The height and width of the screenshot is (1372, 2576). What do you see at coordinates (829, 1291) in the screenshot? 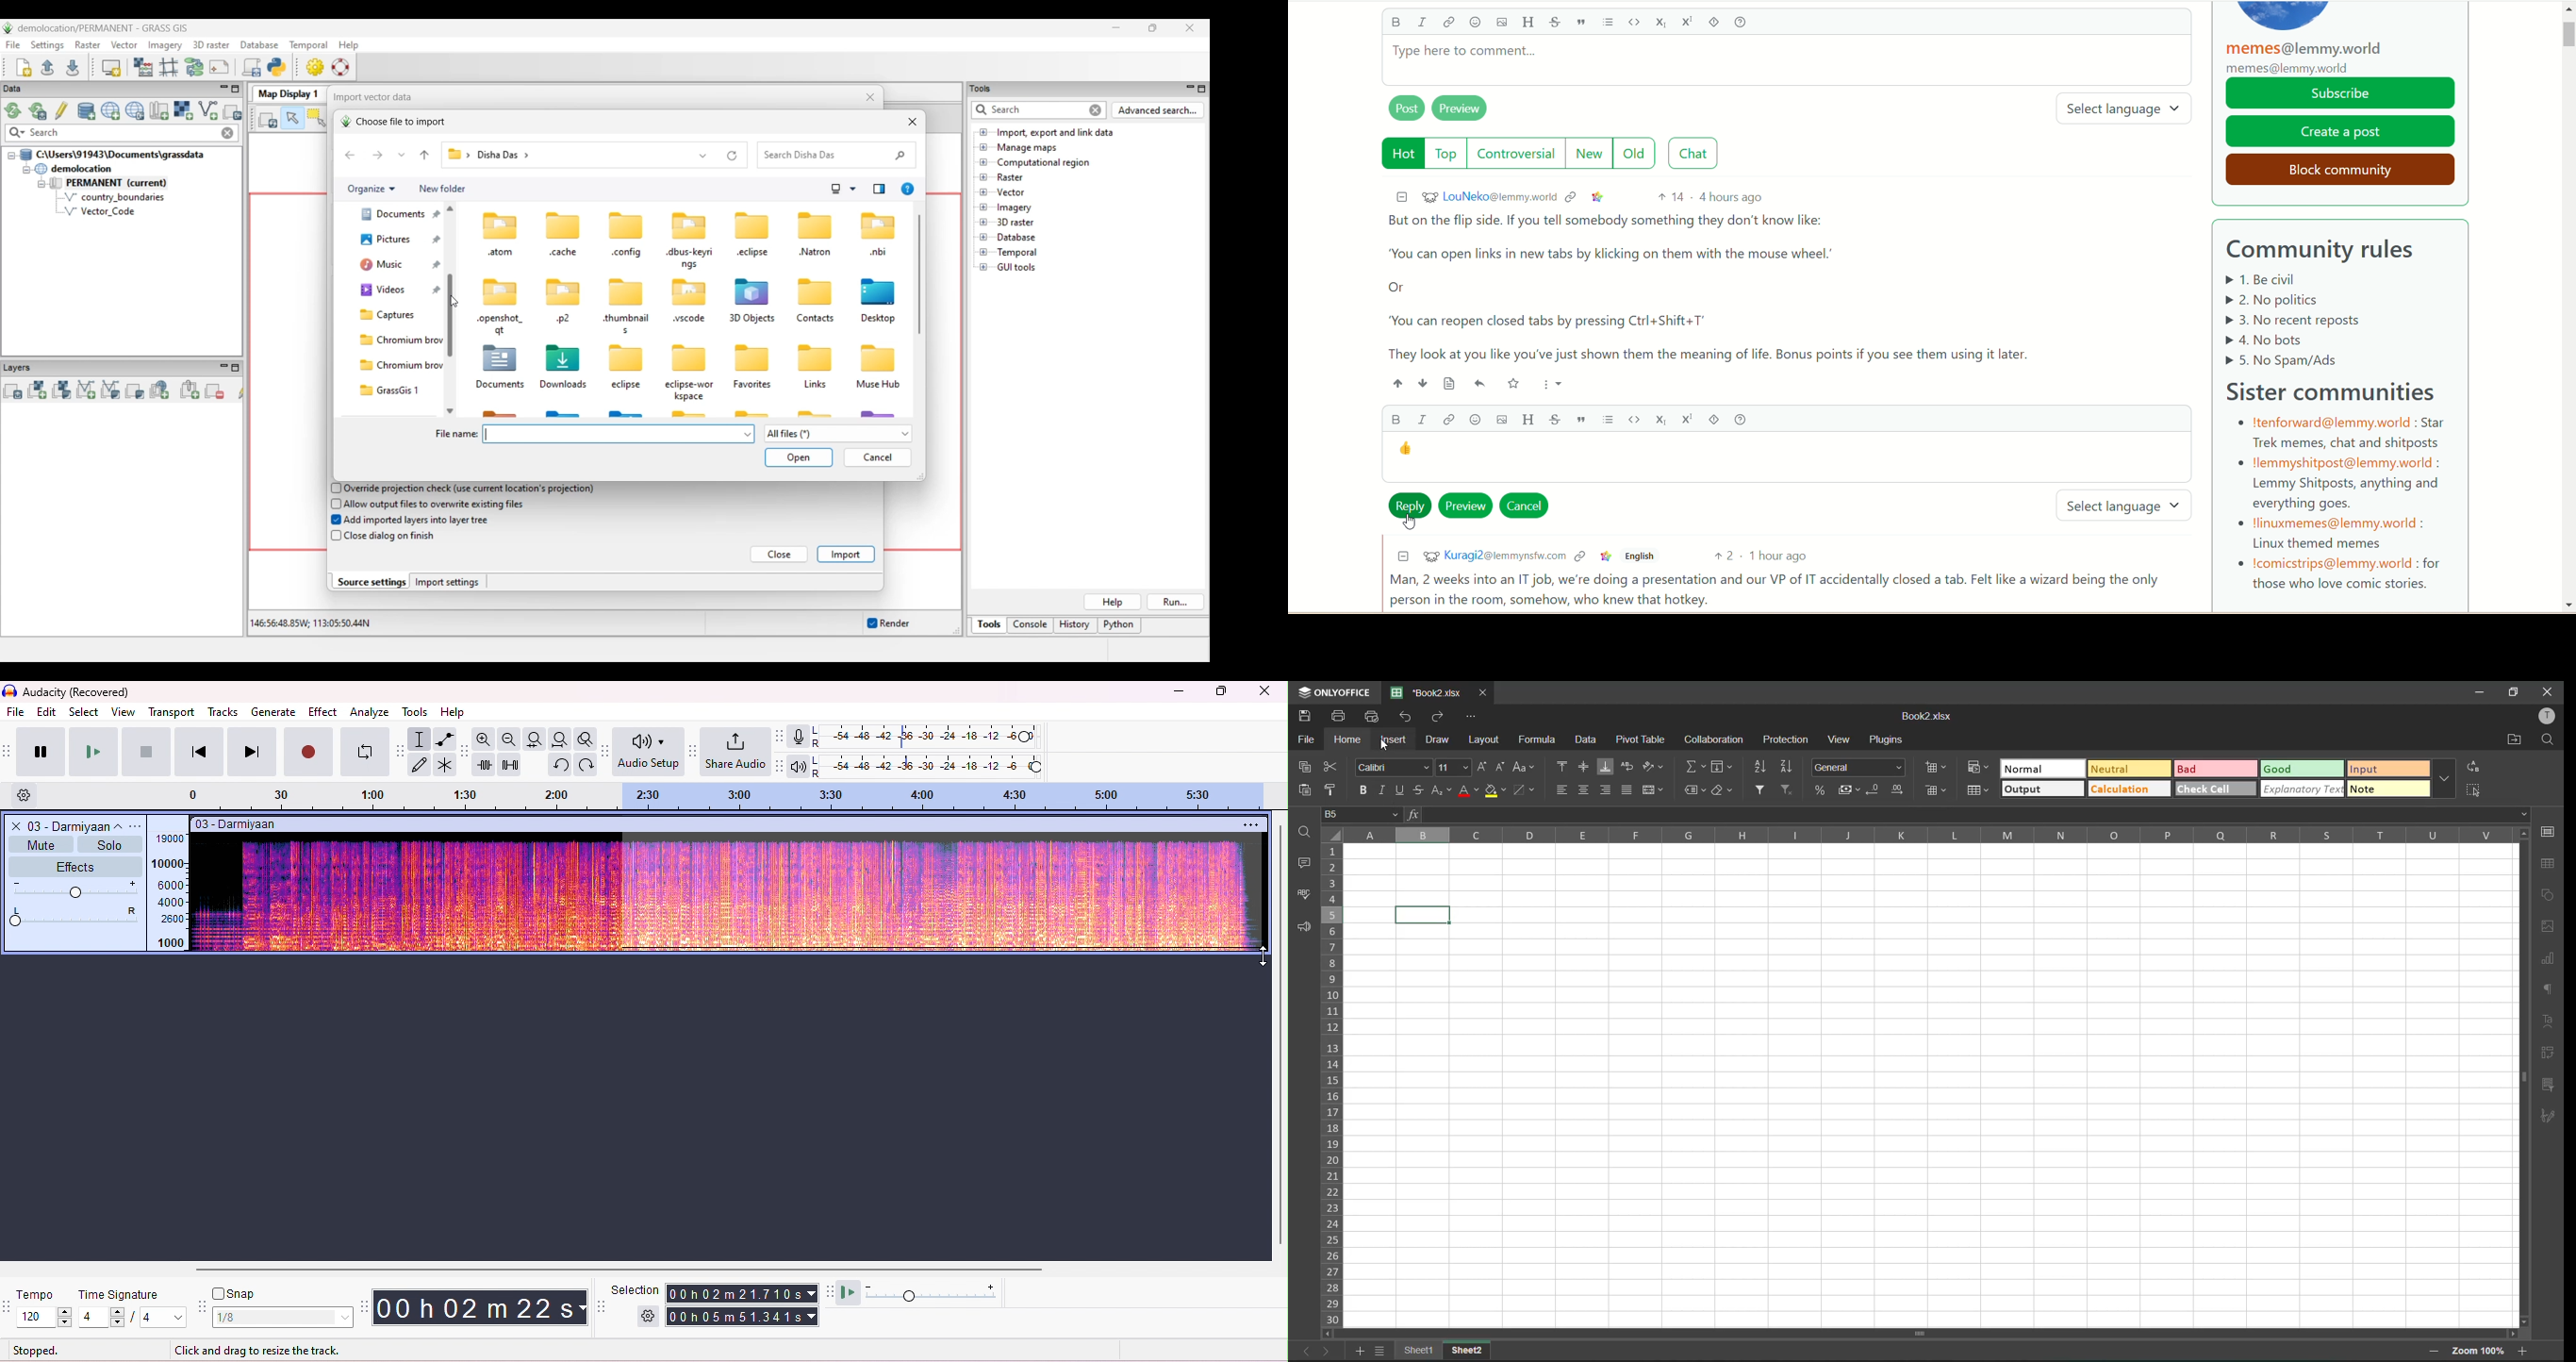
I see `play at speed tool bar` at bounding box center [829, 1291].